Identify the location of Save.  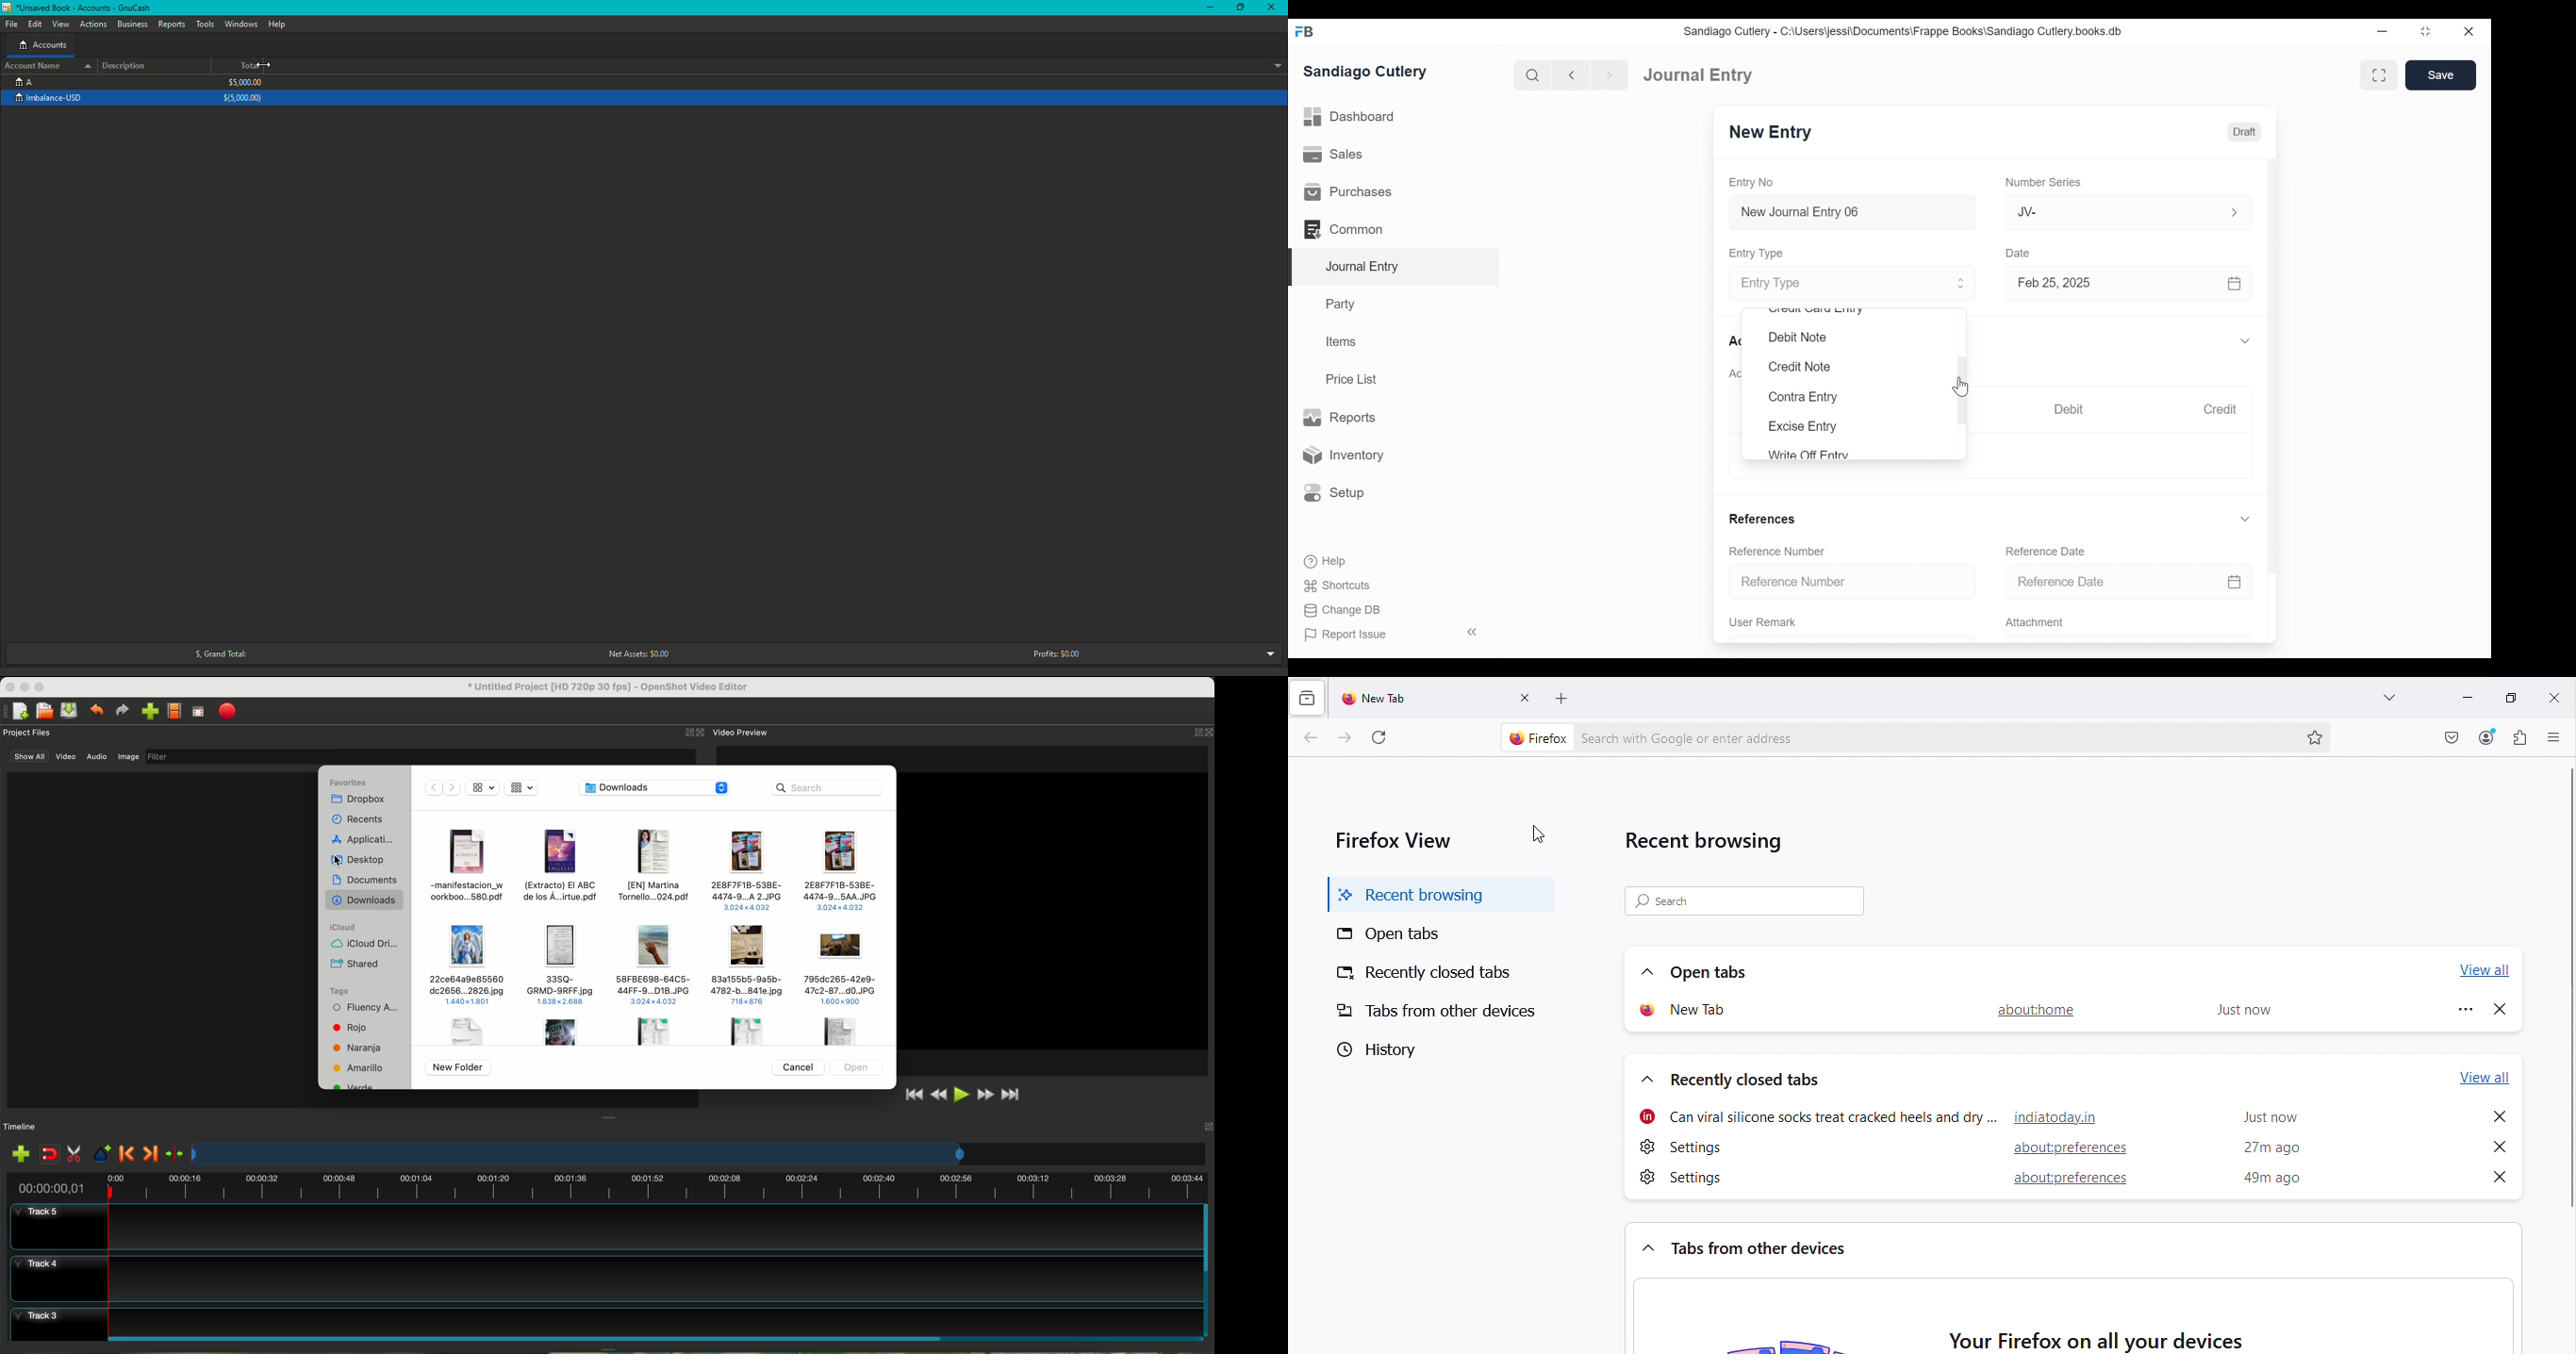
(2441, 75).